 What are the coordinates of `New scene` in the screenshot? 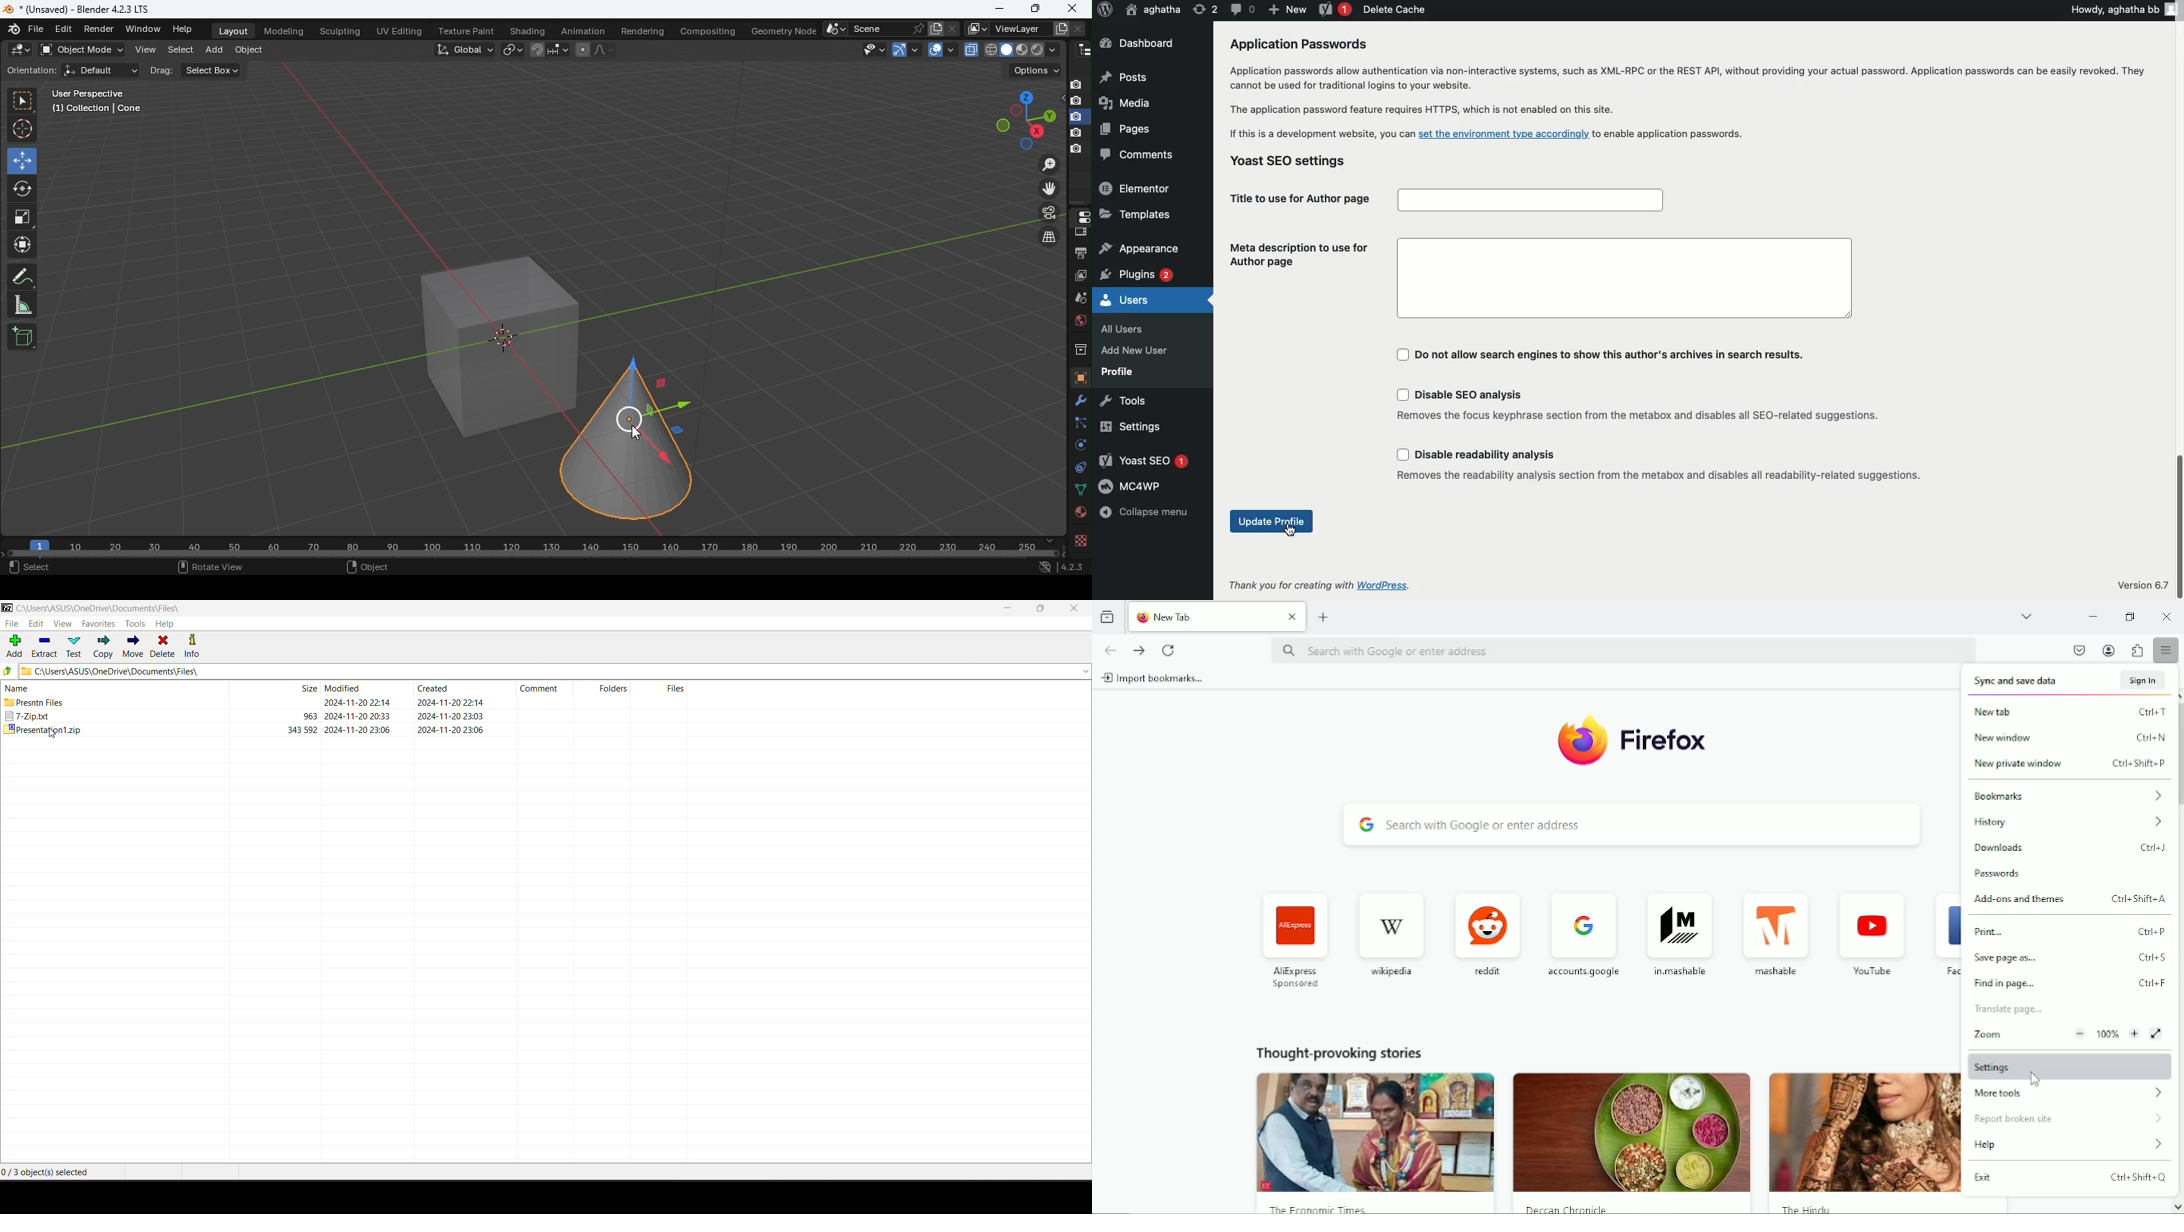 It's located at (935, 28).